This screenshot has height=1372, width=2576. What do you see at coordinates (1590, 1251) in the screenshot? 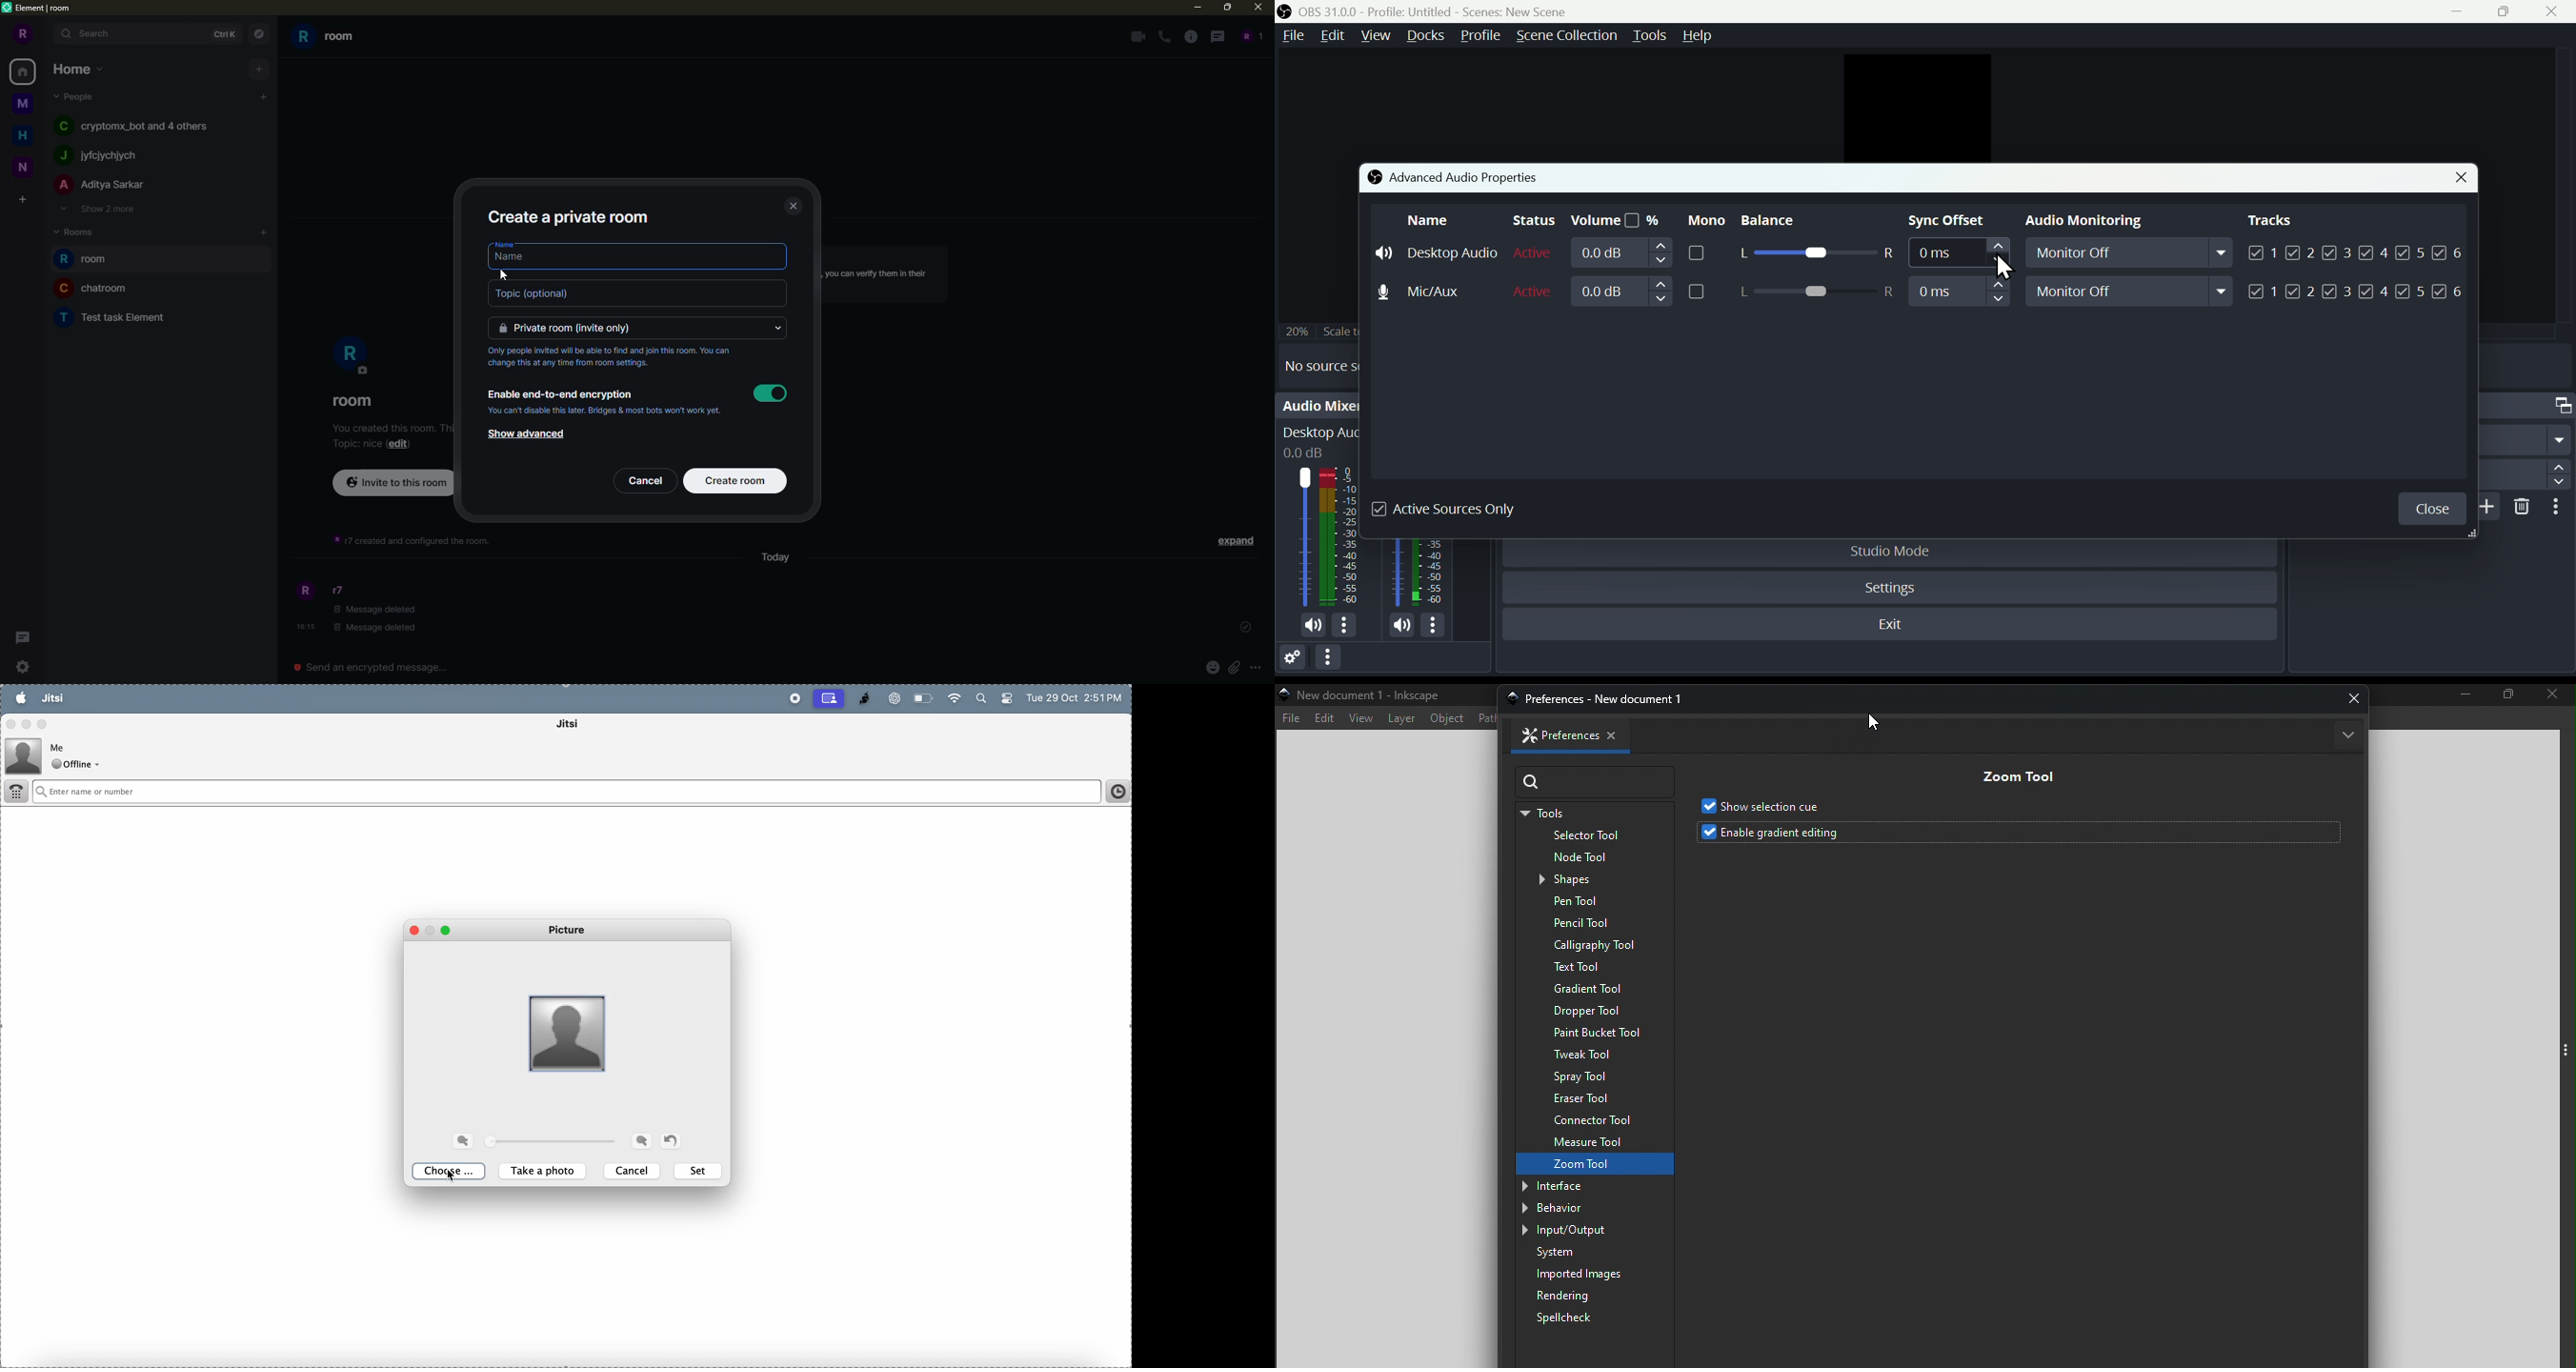
I see `System` at bounding box center [1590, 1251].